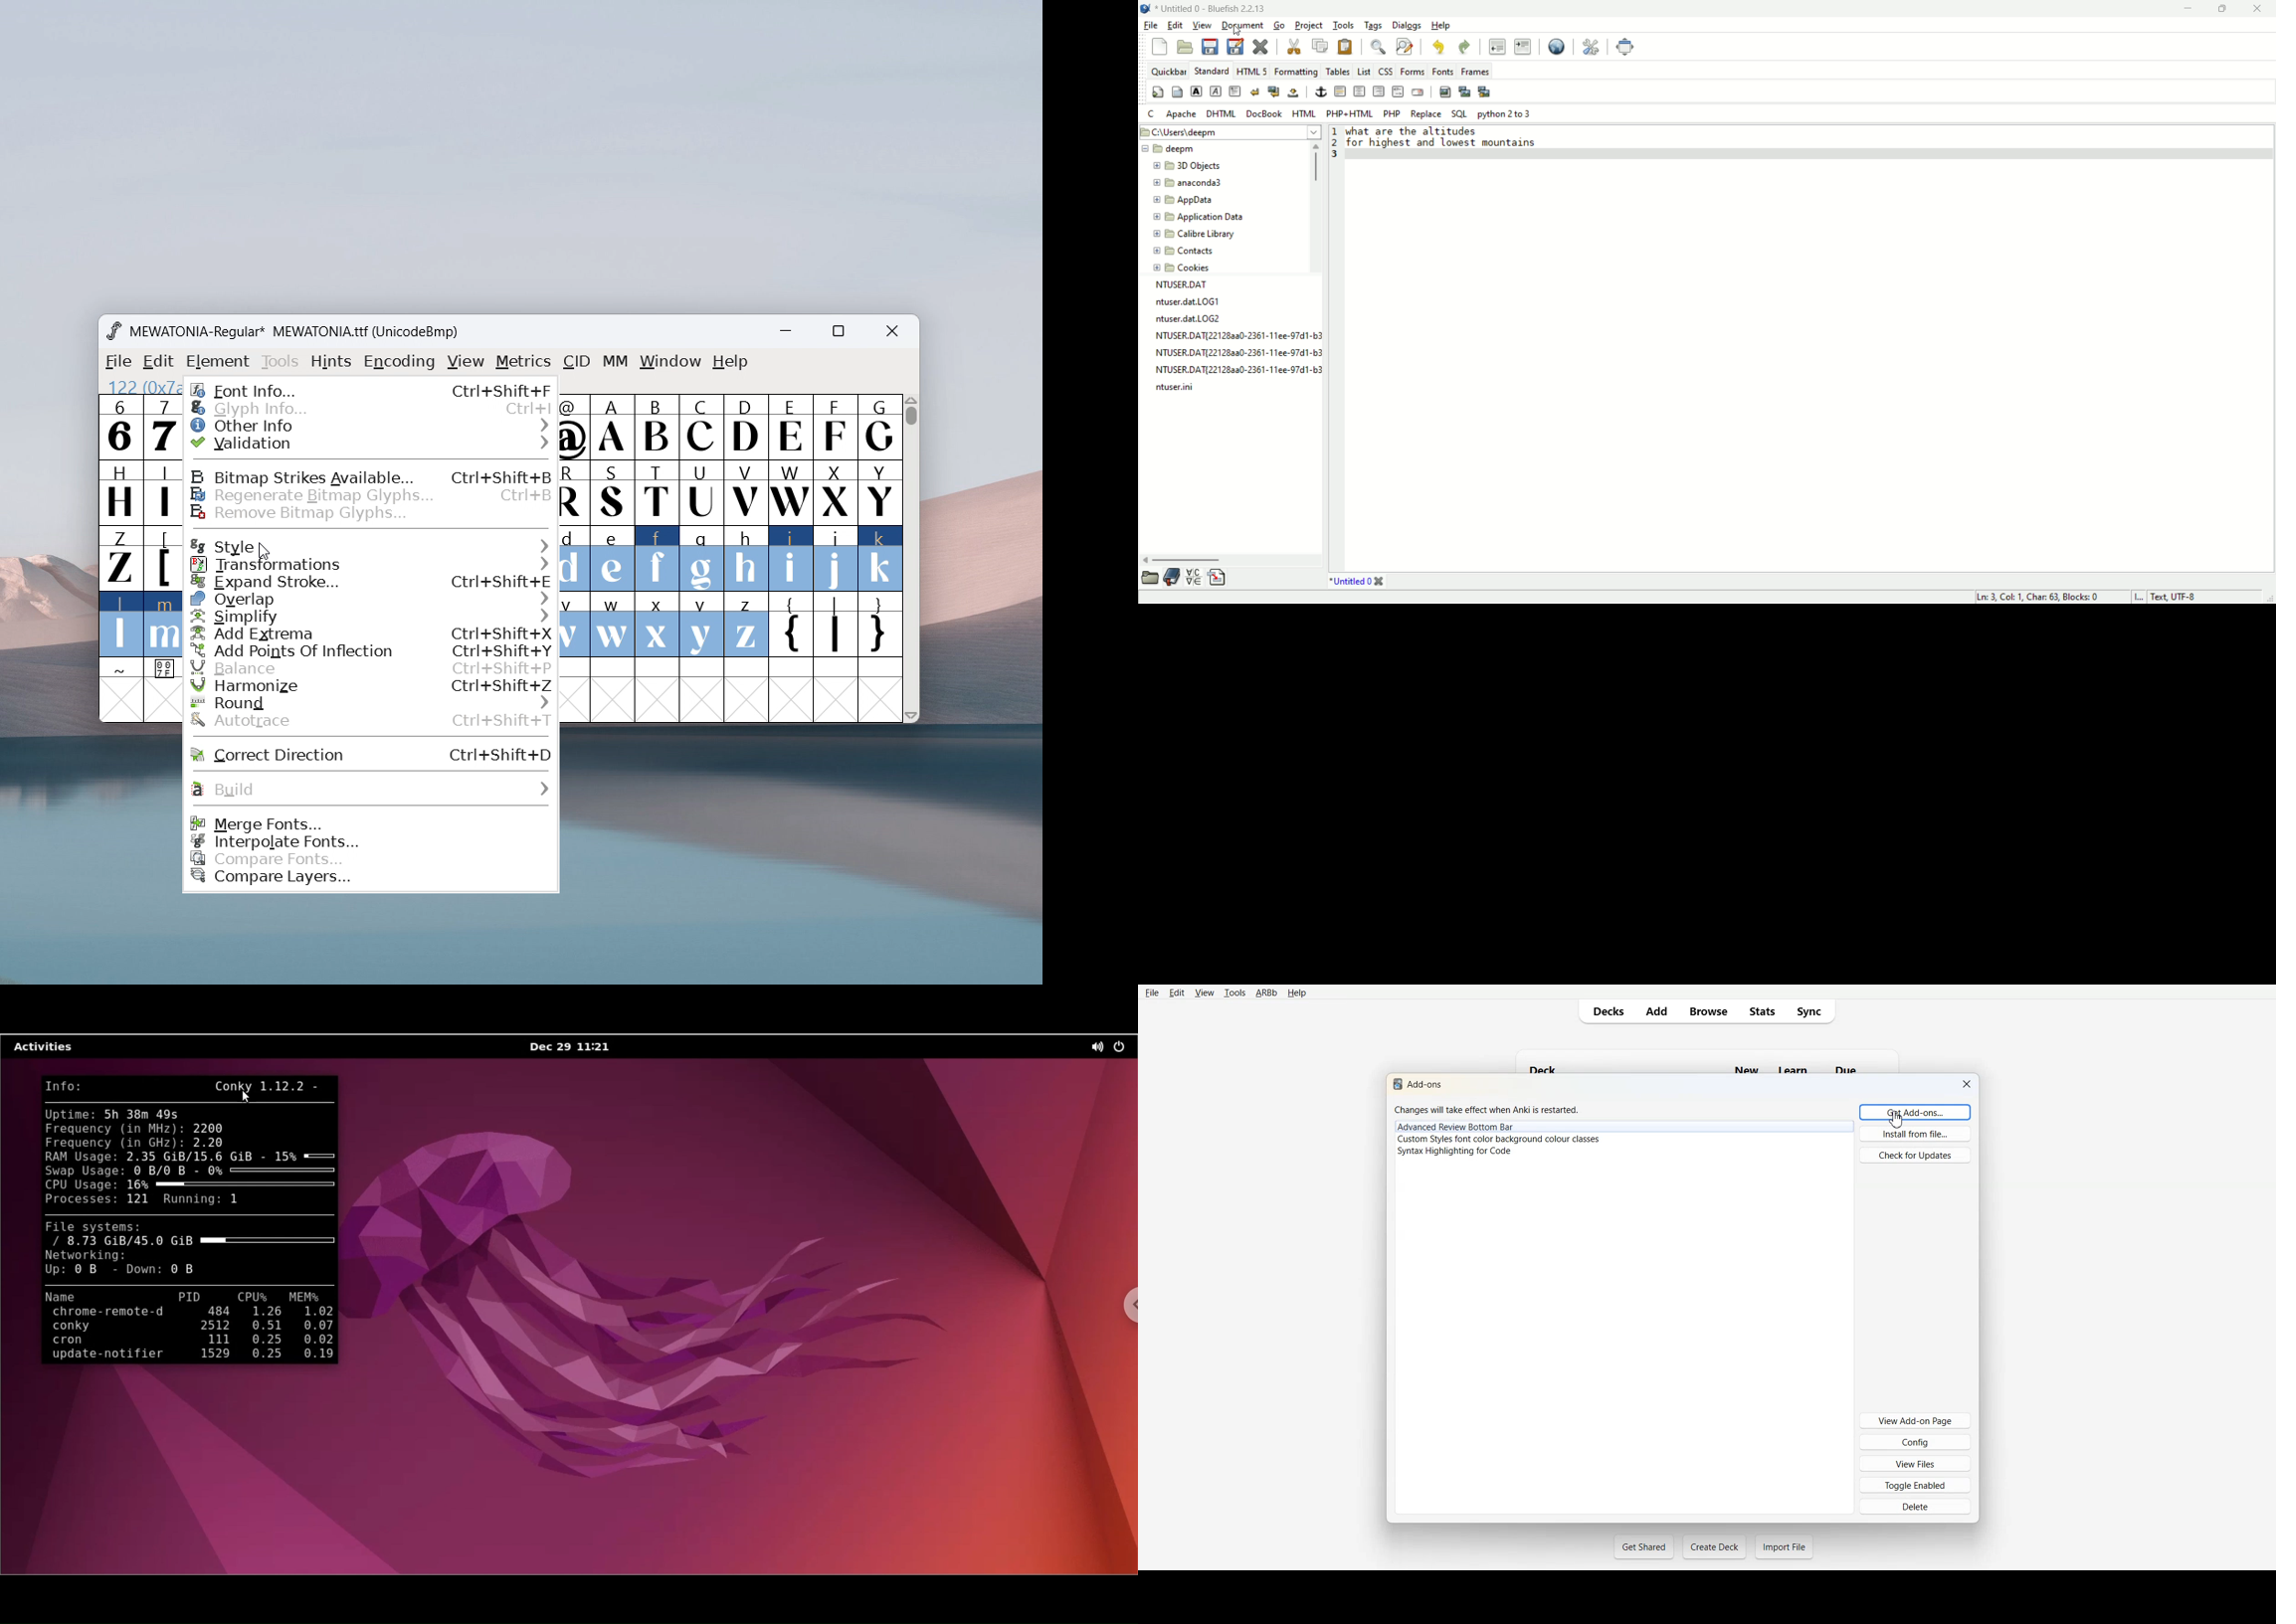 This screenshot has height=1624, width=2296. I want to click on Stats, so click(1762, 1011).